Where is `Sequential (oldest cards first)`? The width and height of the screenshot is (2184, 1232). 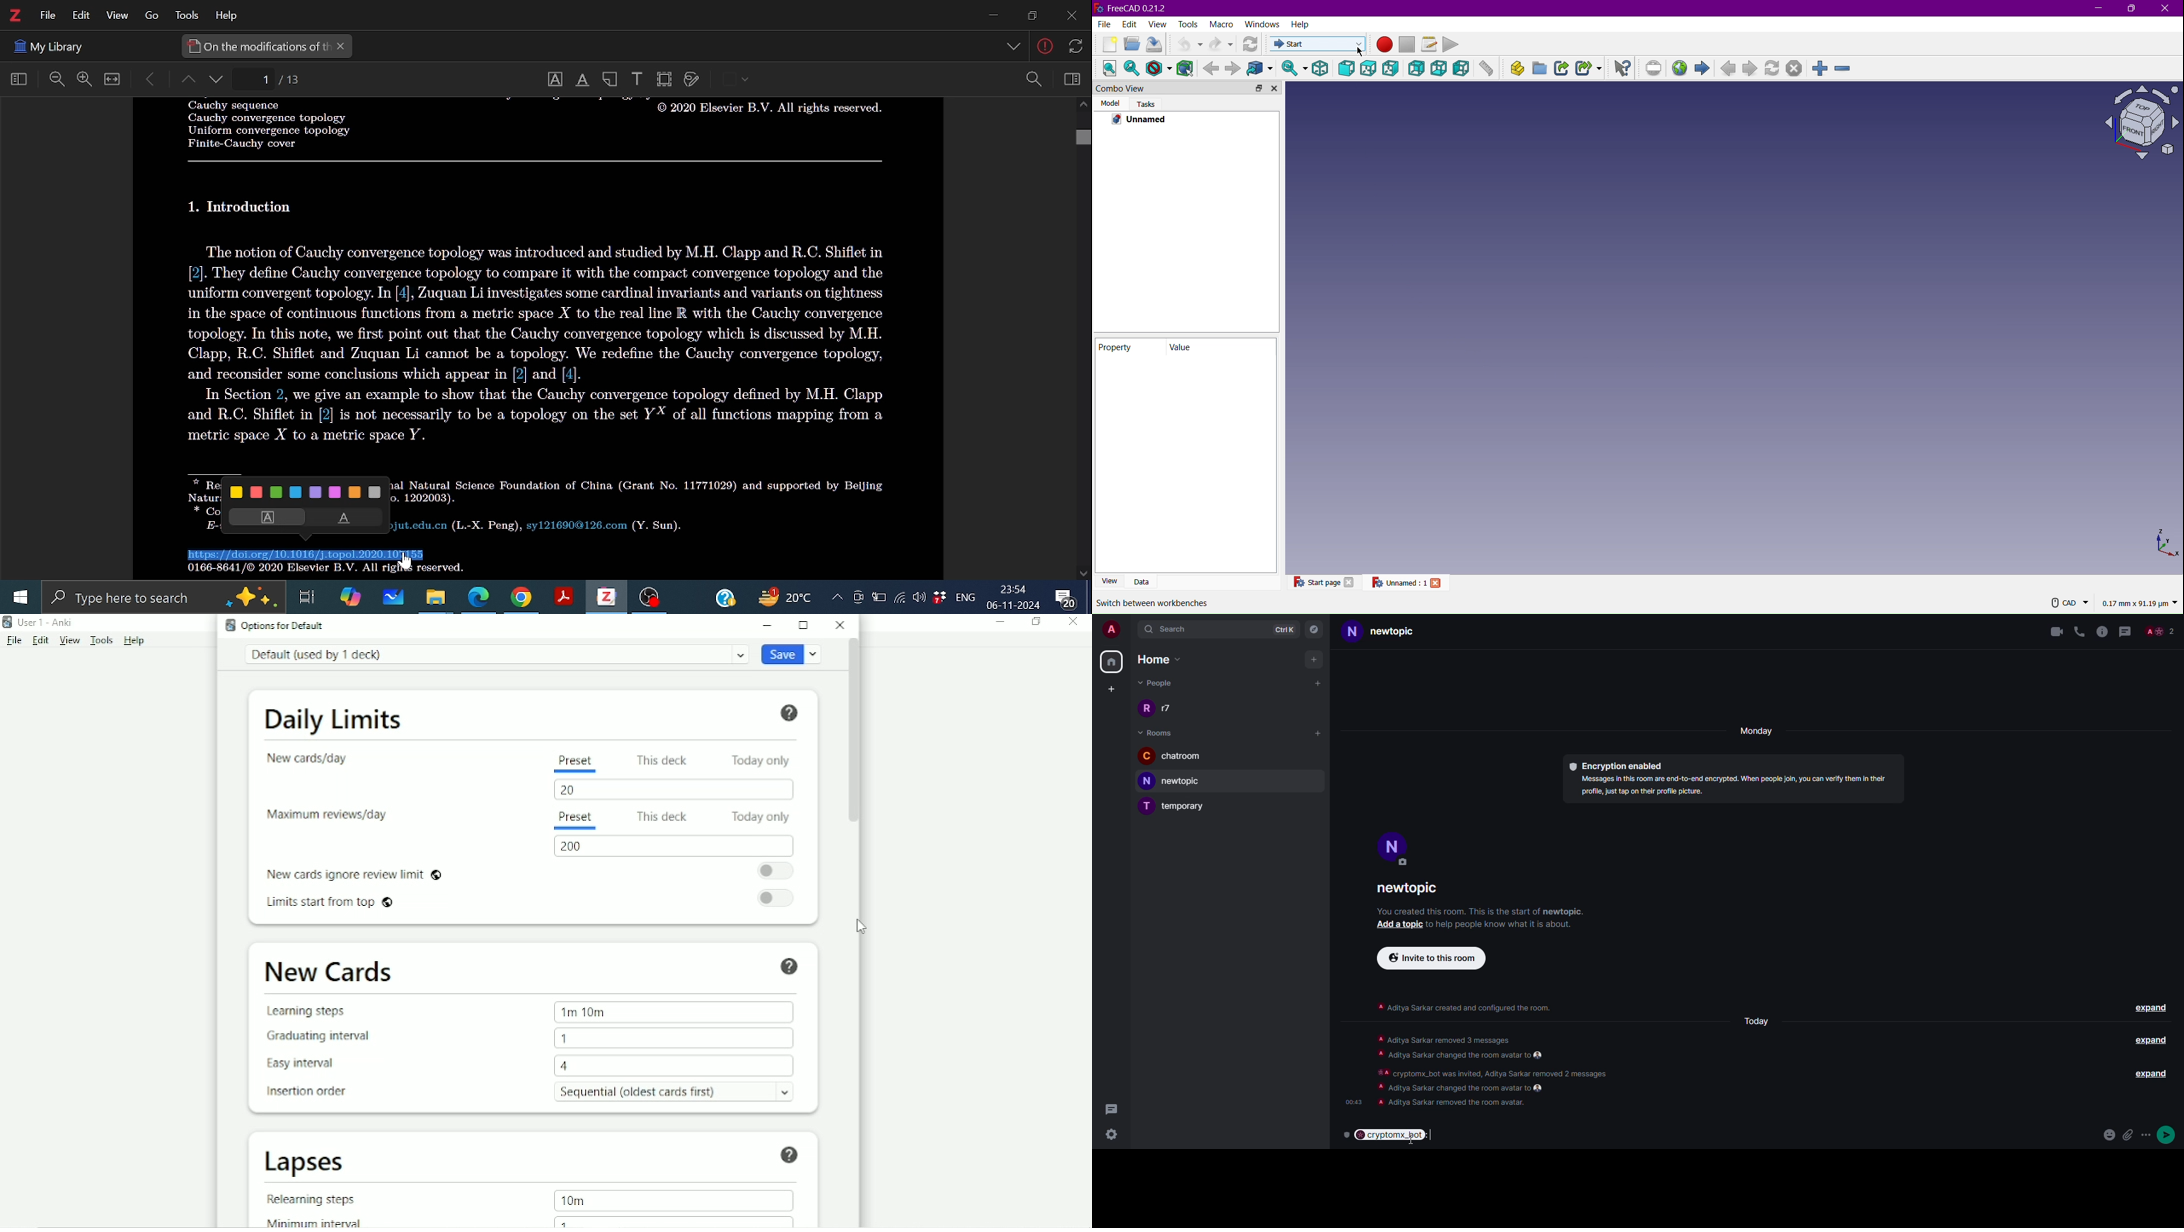
Sequential (oldest cards first) is located at coordinates (679, 1092).